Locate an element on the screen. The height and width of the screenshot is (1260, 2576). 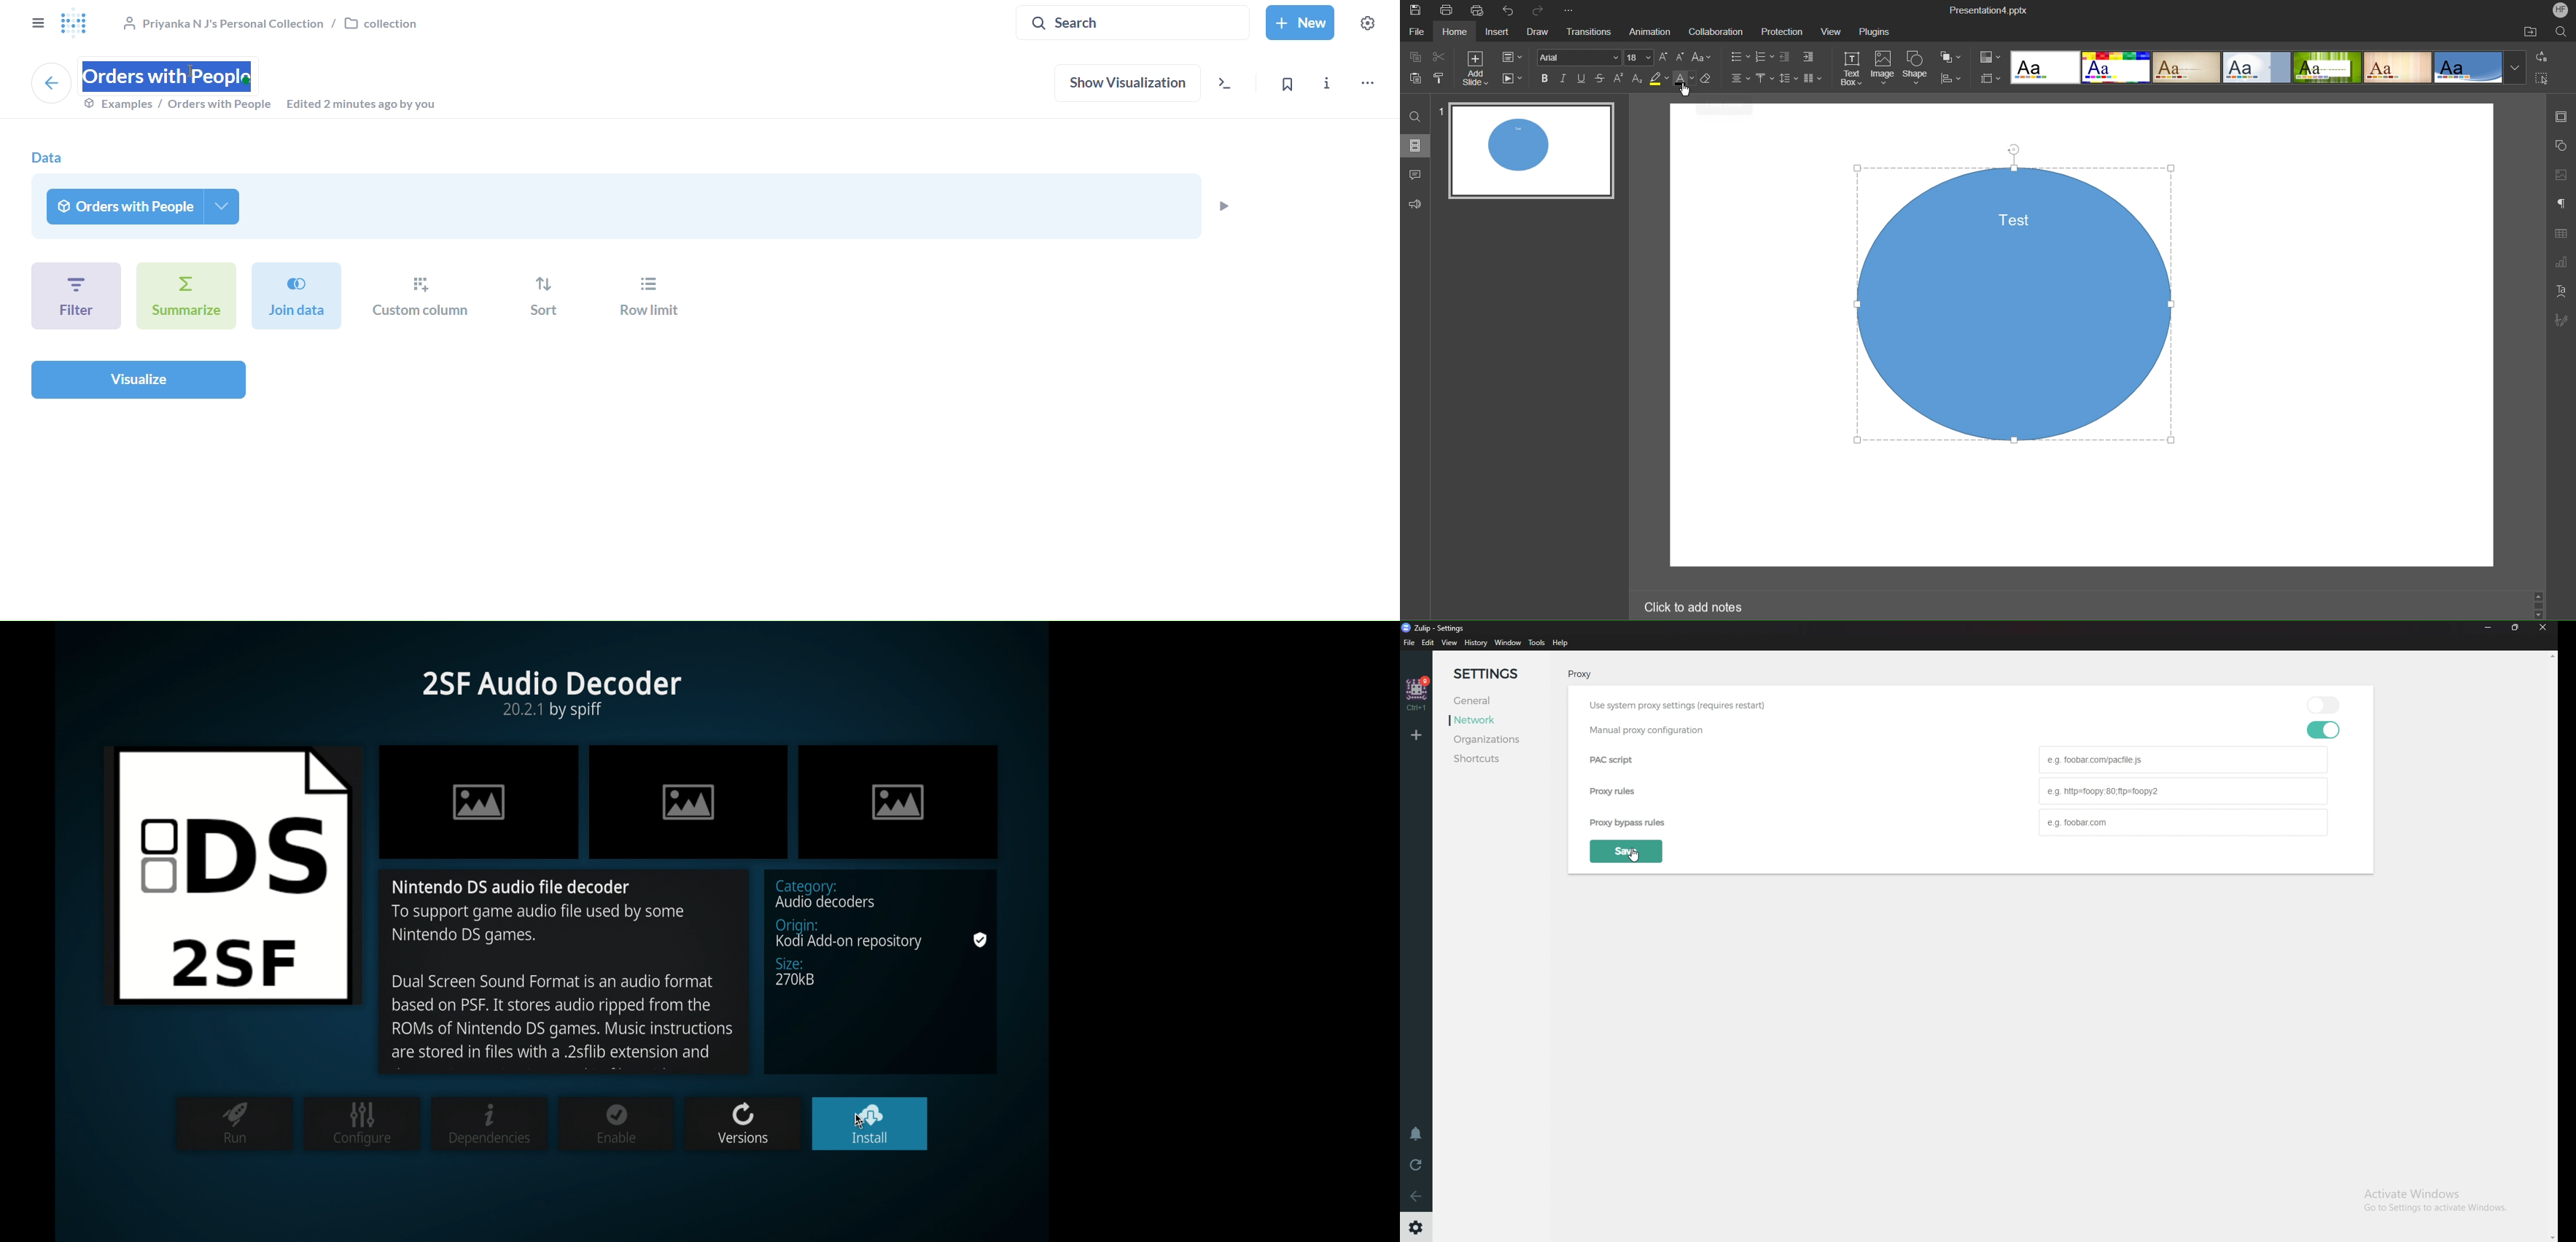
Image Setting is located at coordinates (2560, 175).